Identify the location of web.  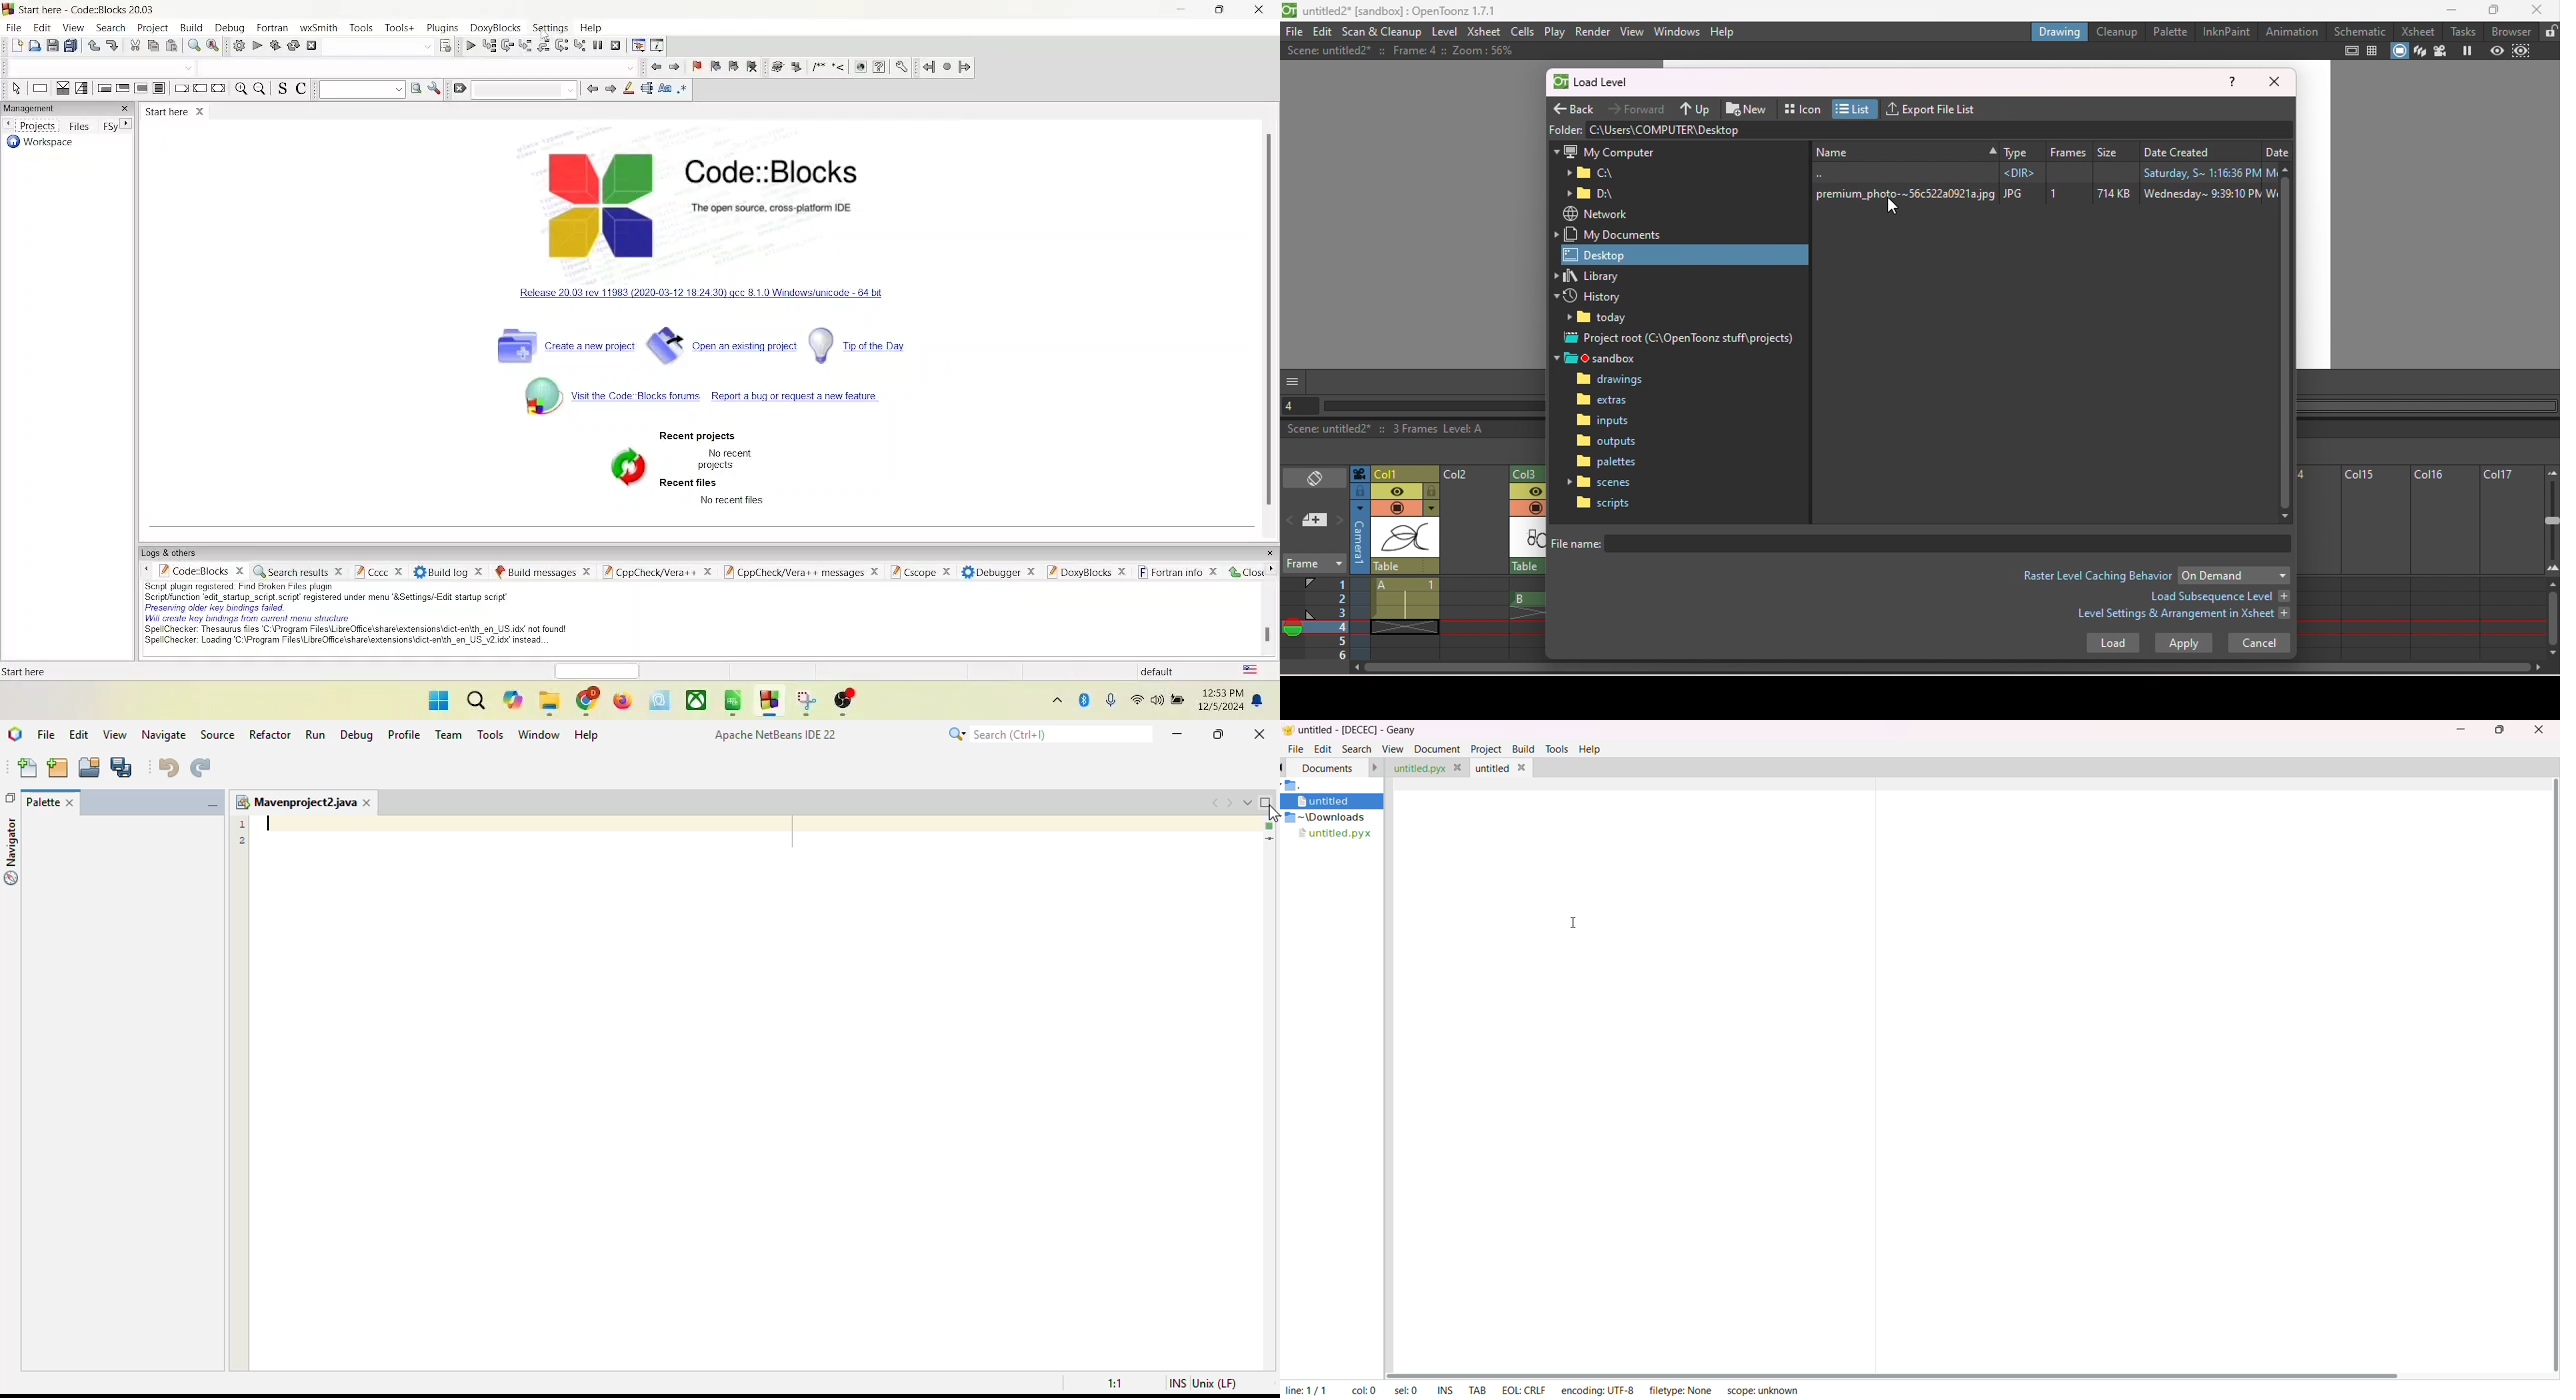
(860, 65).